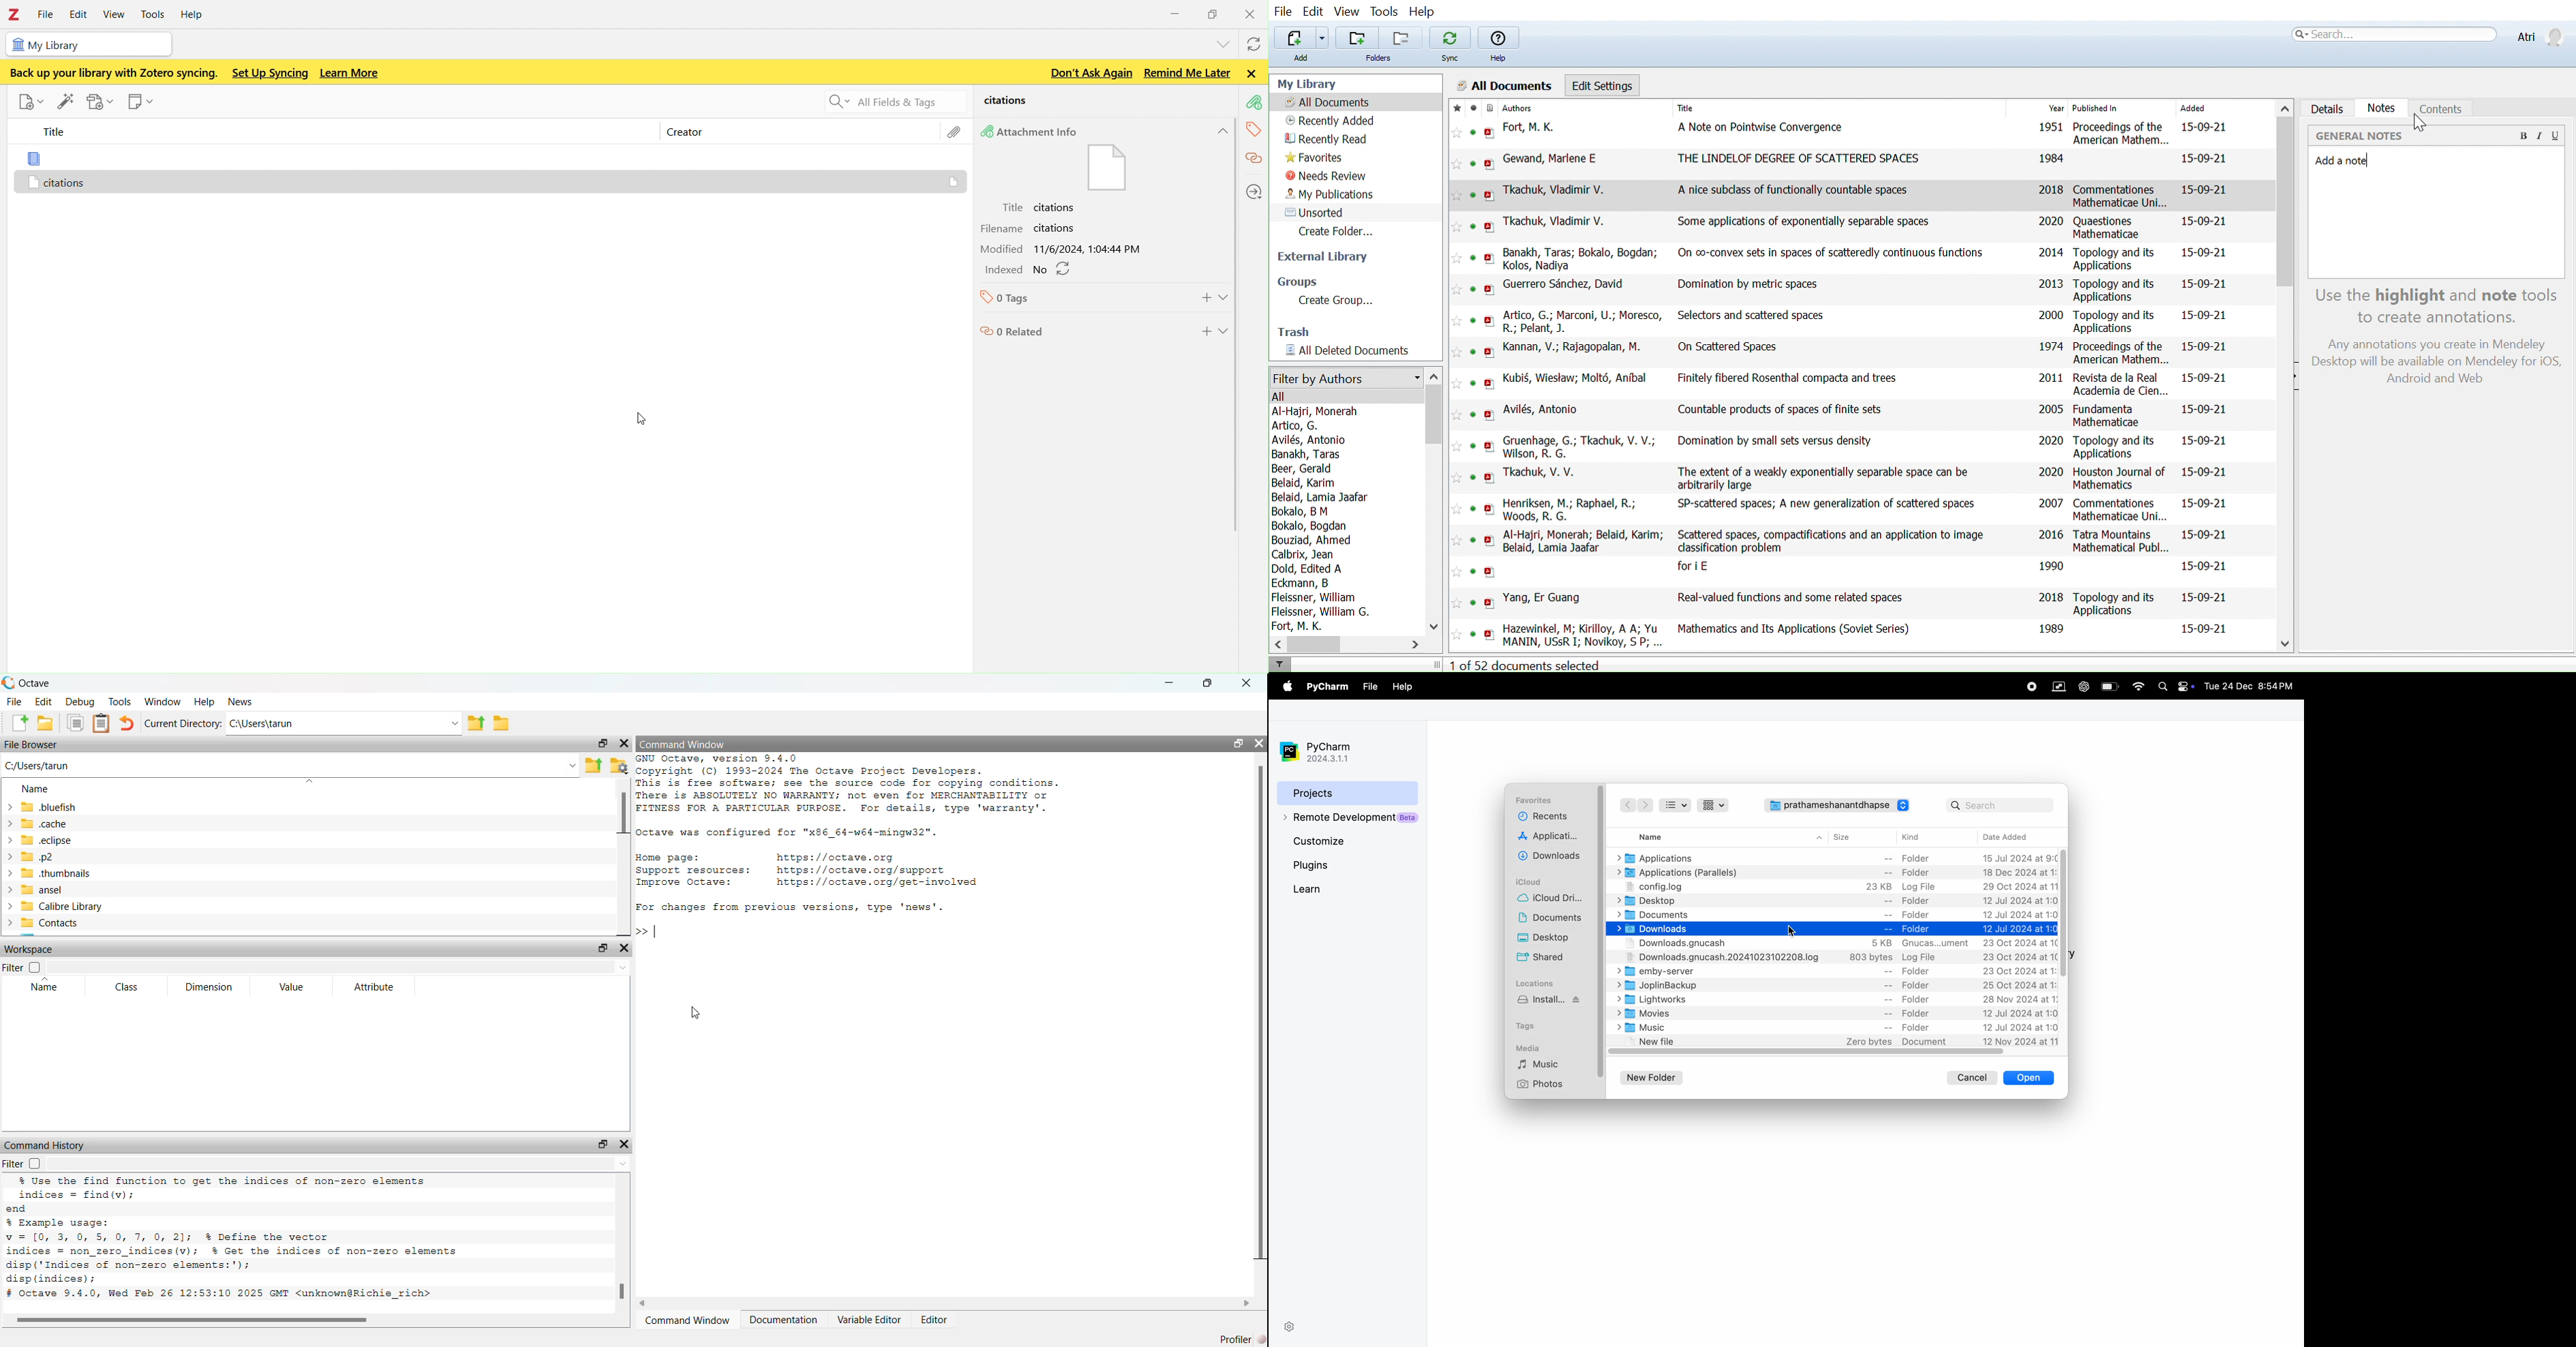 The height and width of the screenshot is (1372, 2576). I want to click on Document format, so click(1488, 108).